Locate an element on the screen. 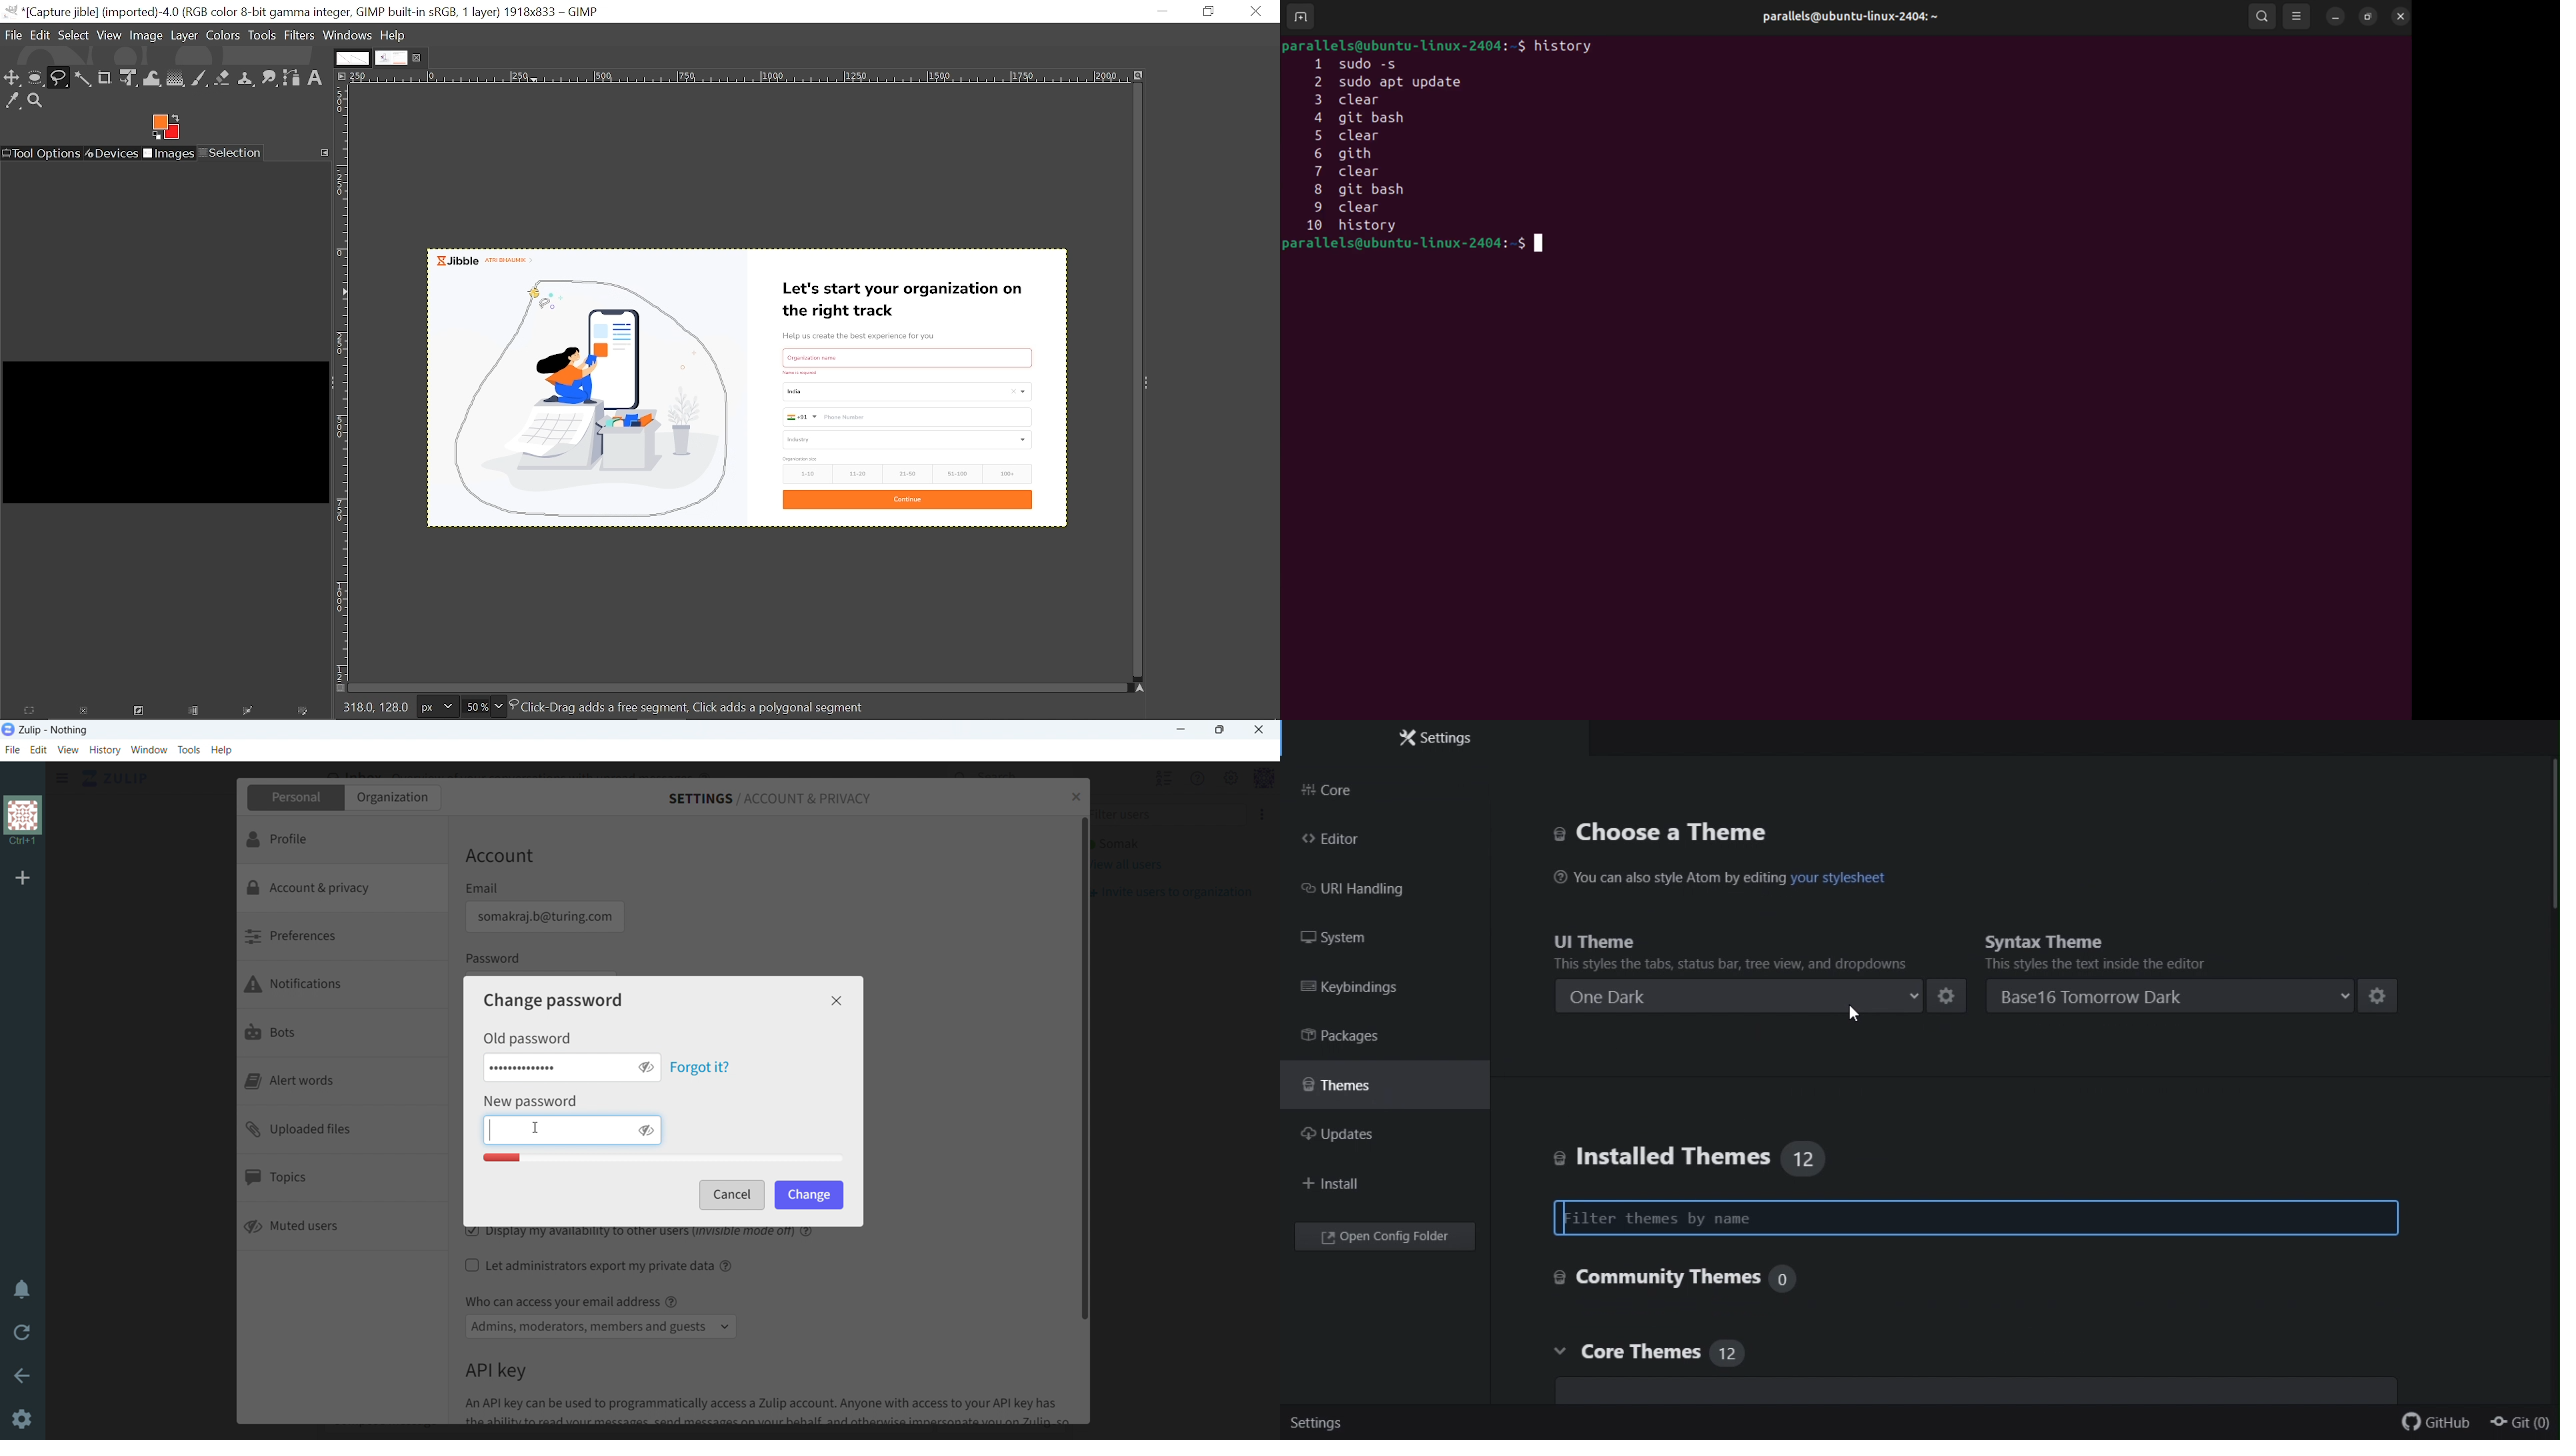 The image size is (2576, 1456). Cursor is located at coordinates (536, 293).